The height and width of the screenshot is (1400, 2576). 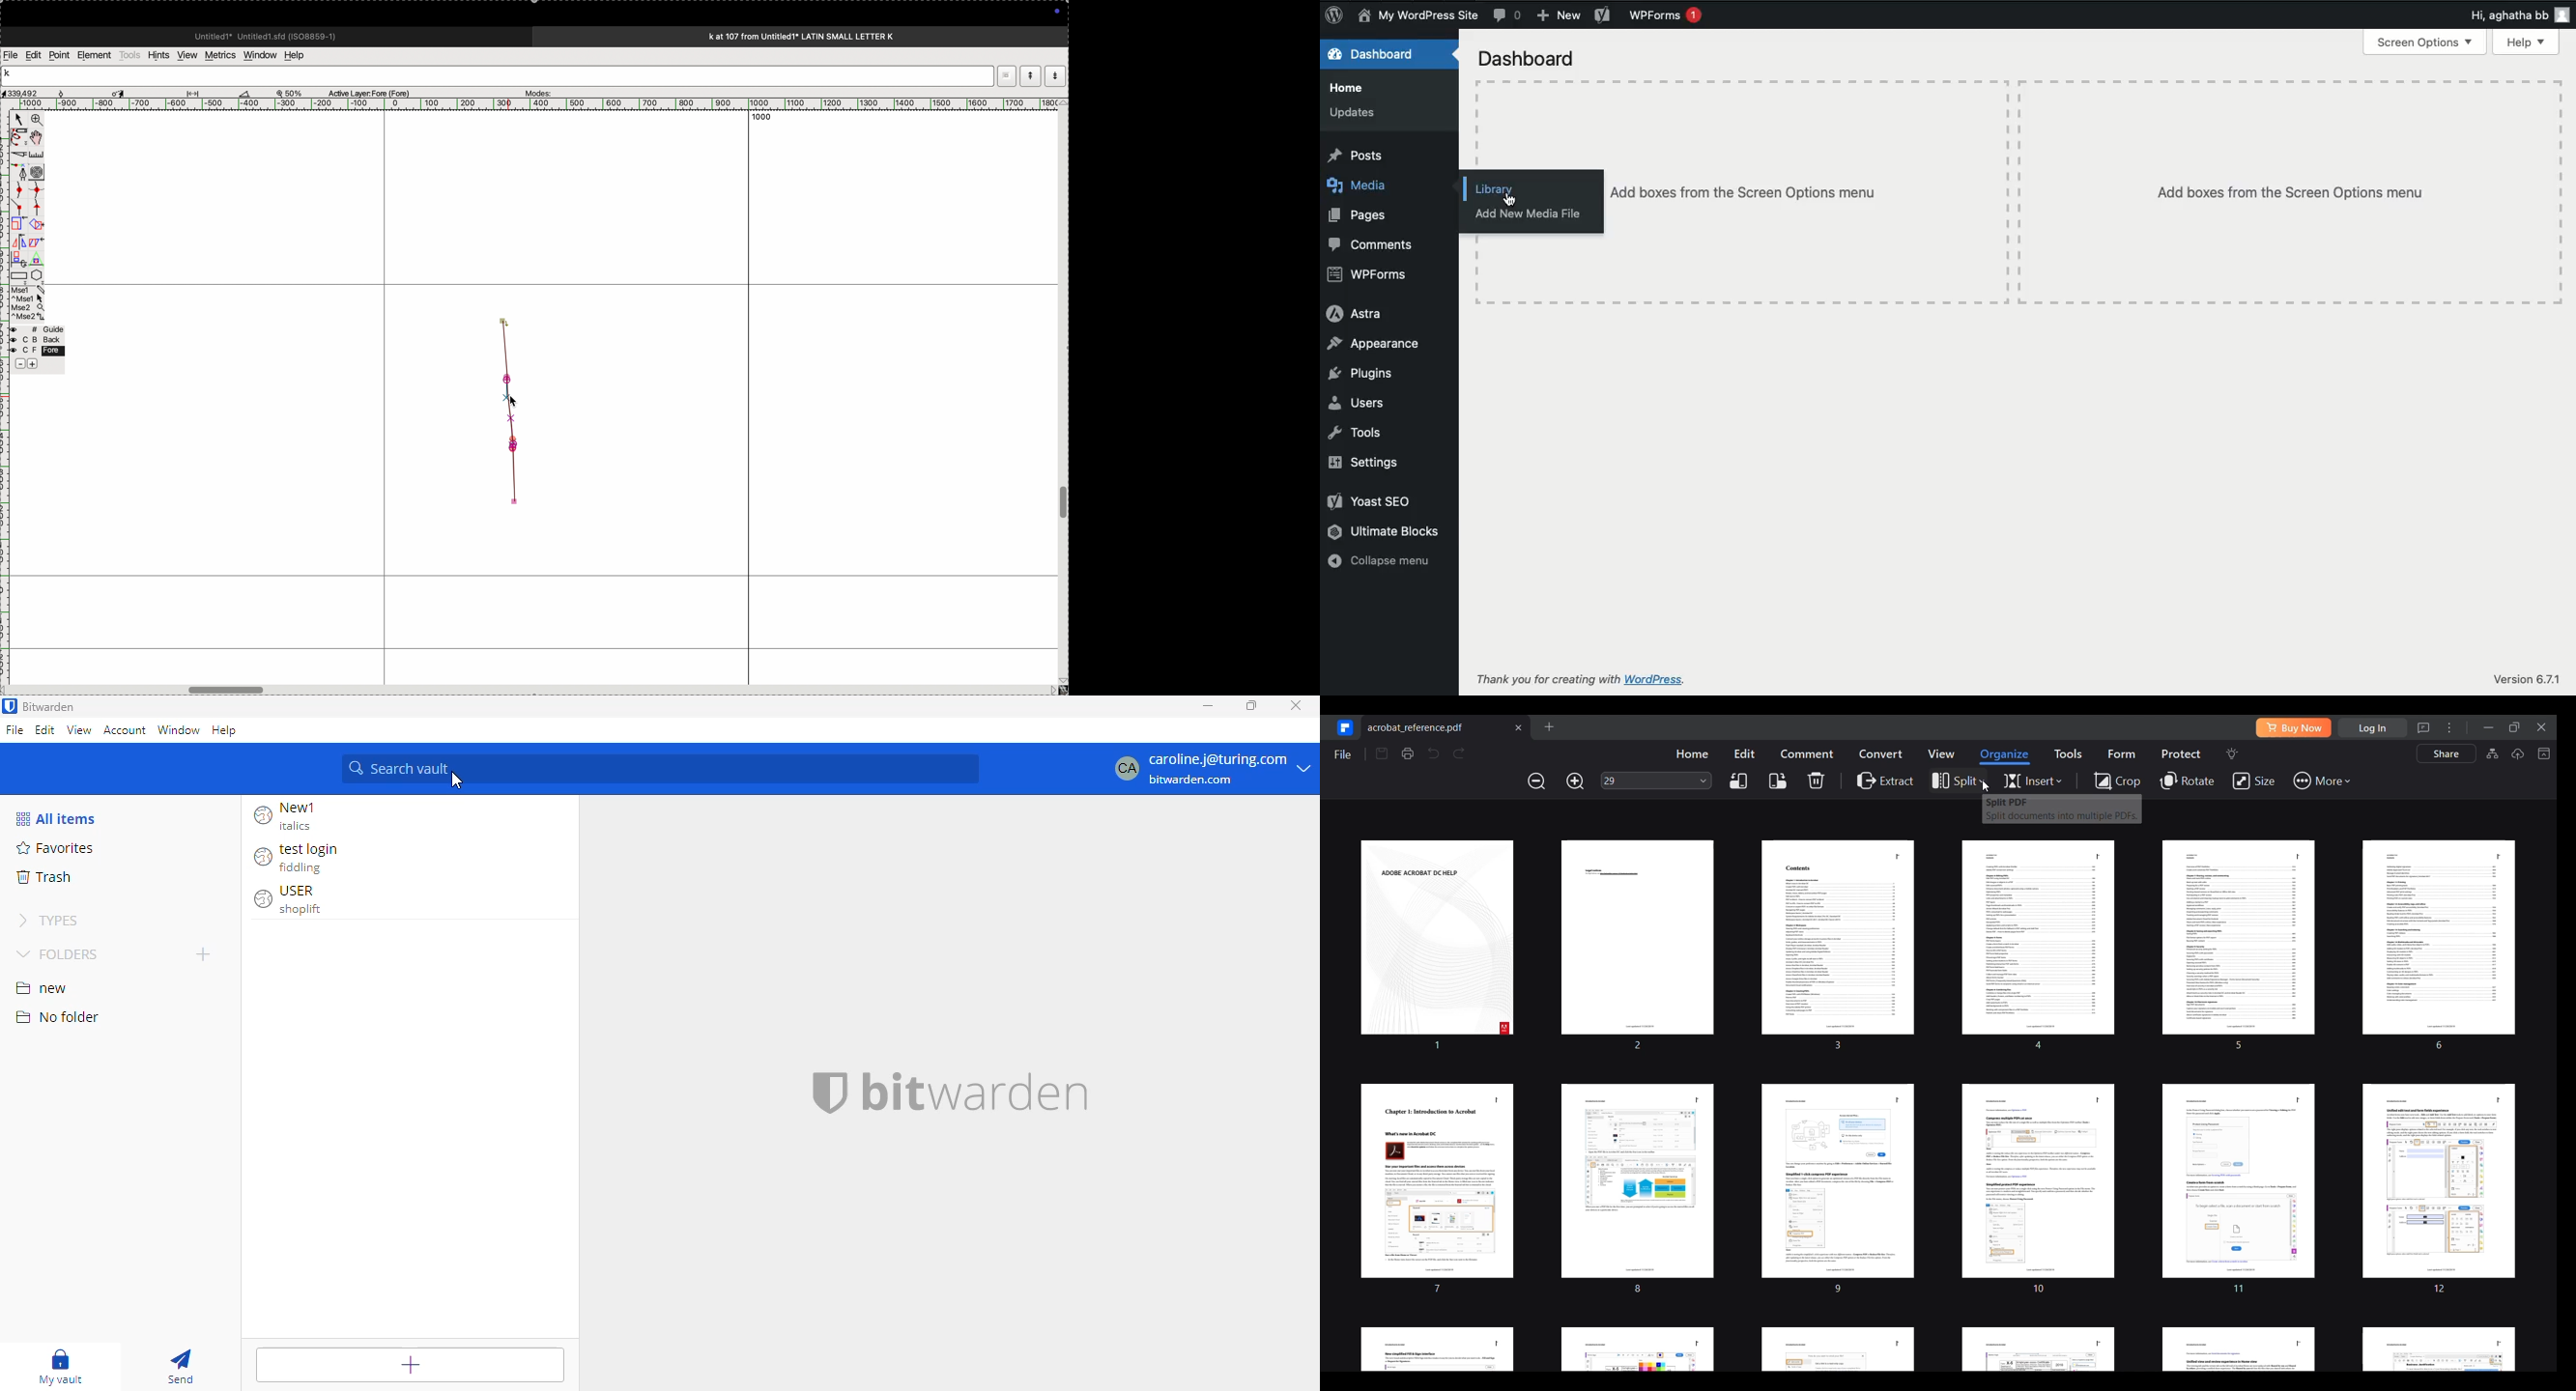 What do you see at coordinates (28, 304) in the screenshot?
I see `mse` at bounding box center [28, 304].